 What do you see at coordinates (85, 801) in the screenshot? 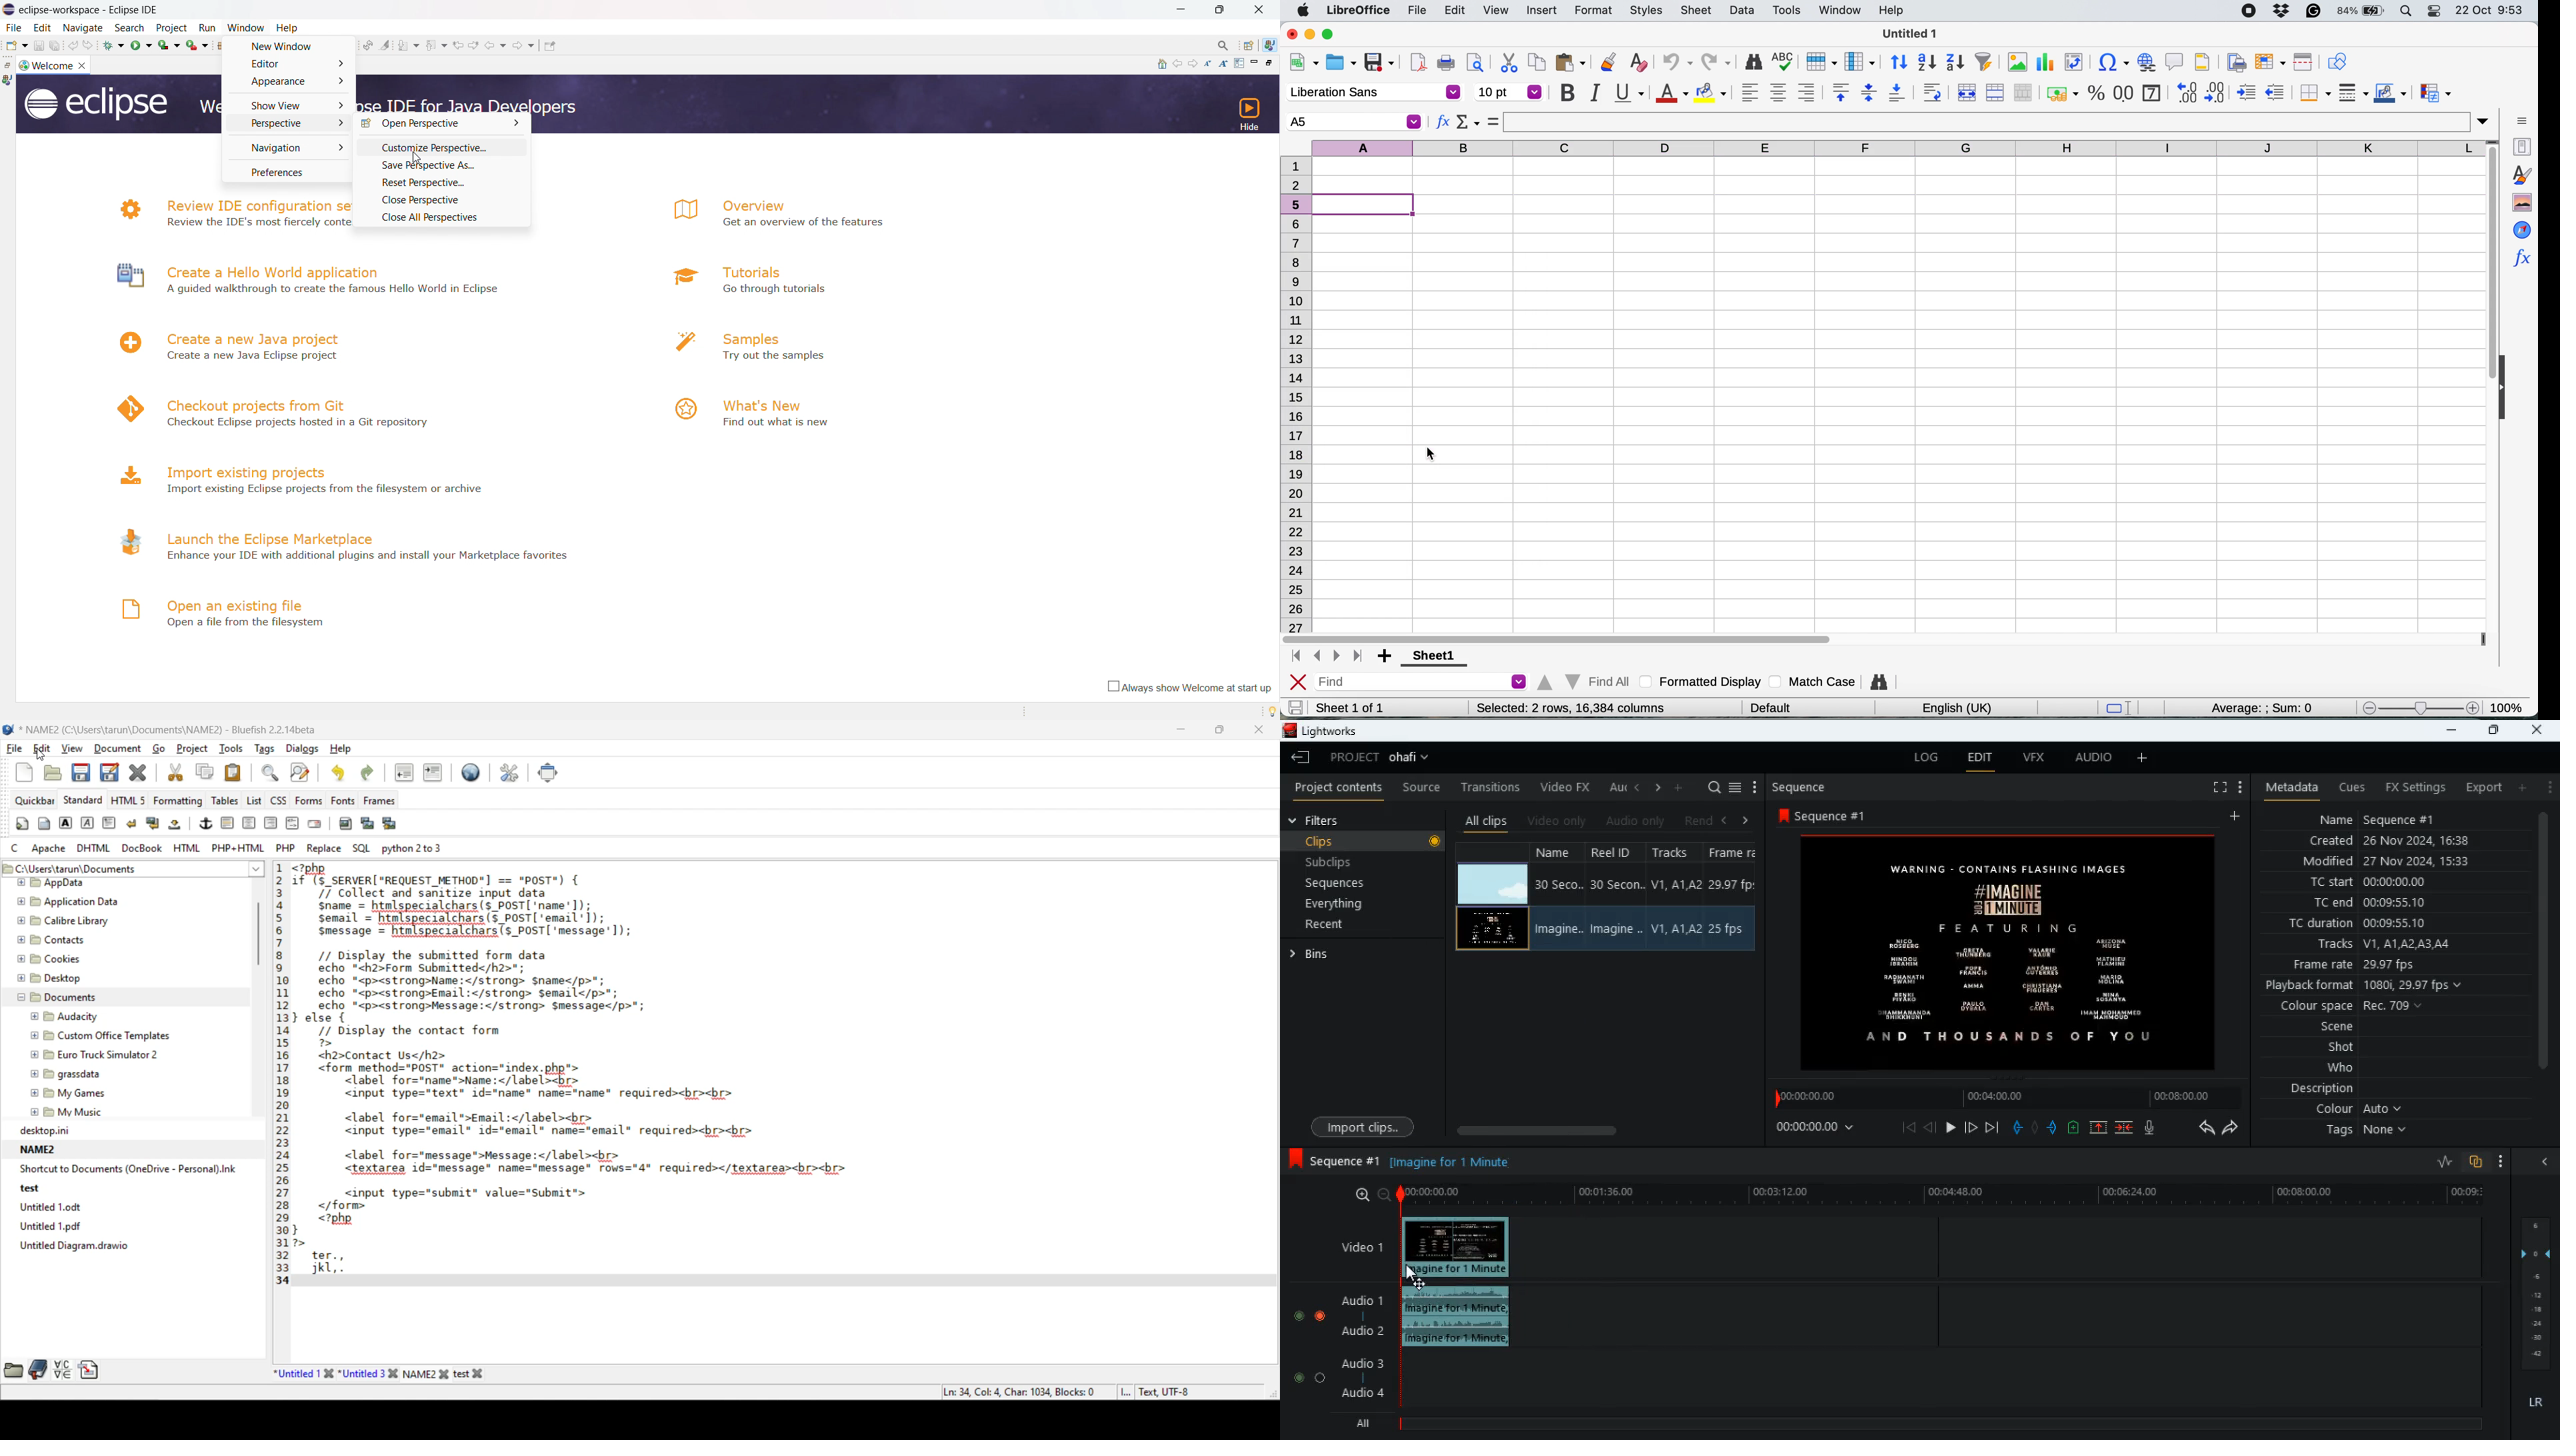
I see `standard` at bounding box center [85, 801].